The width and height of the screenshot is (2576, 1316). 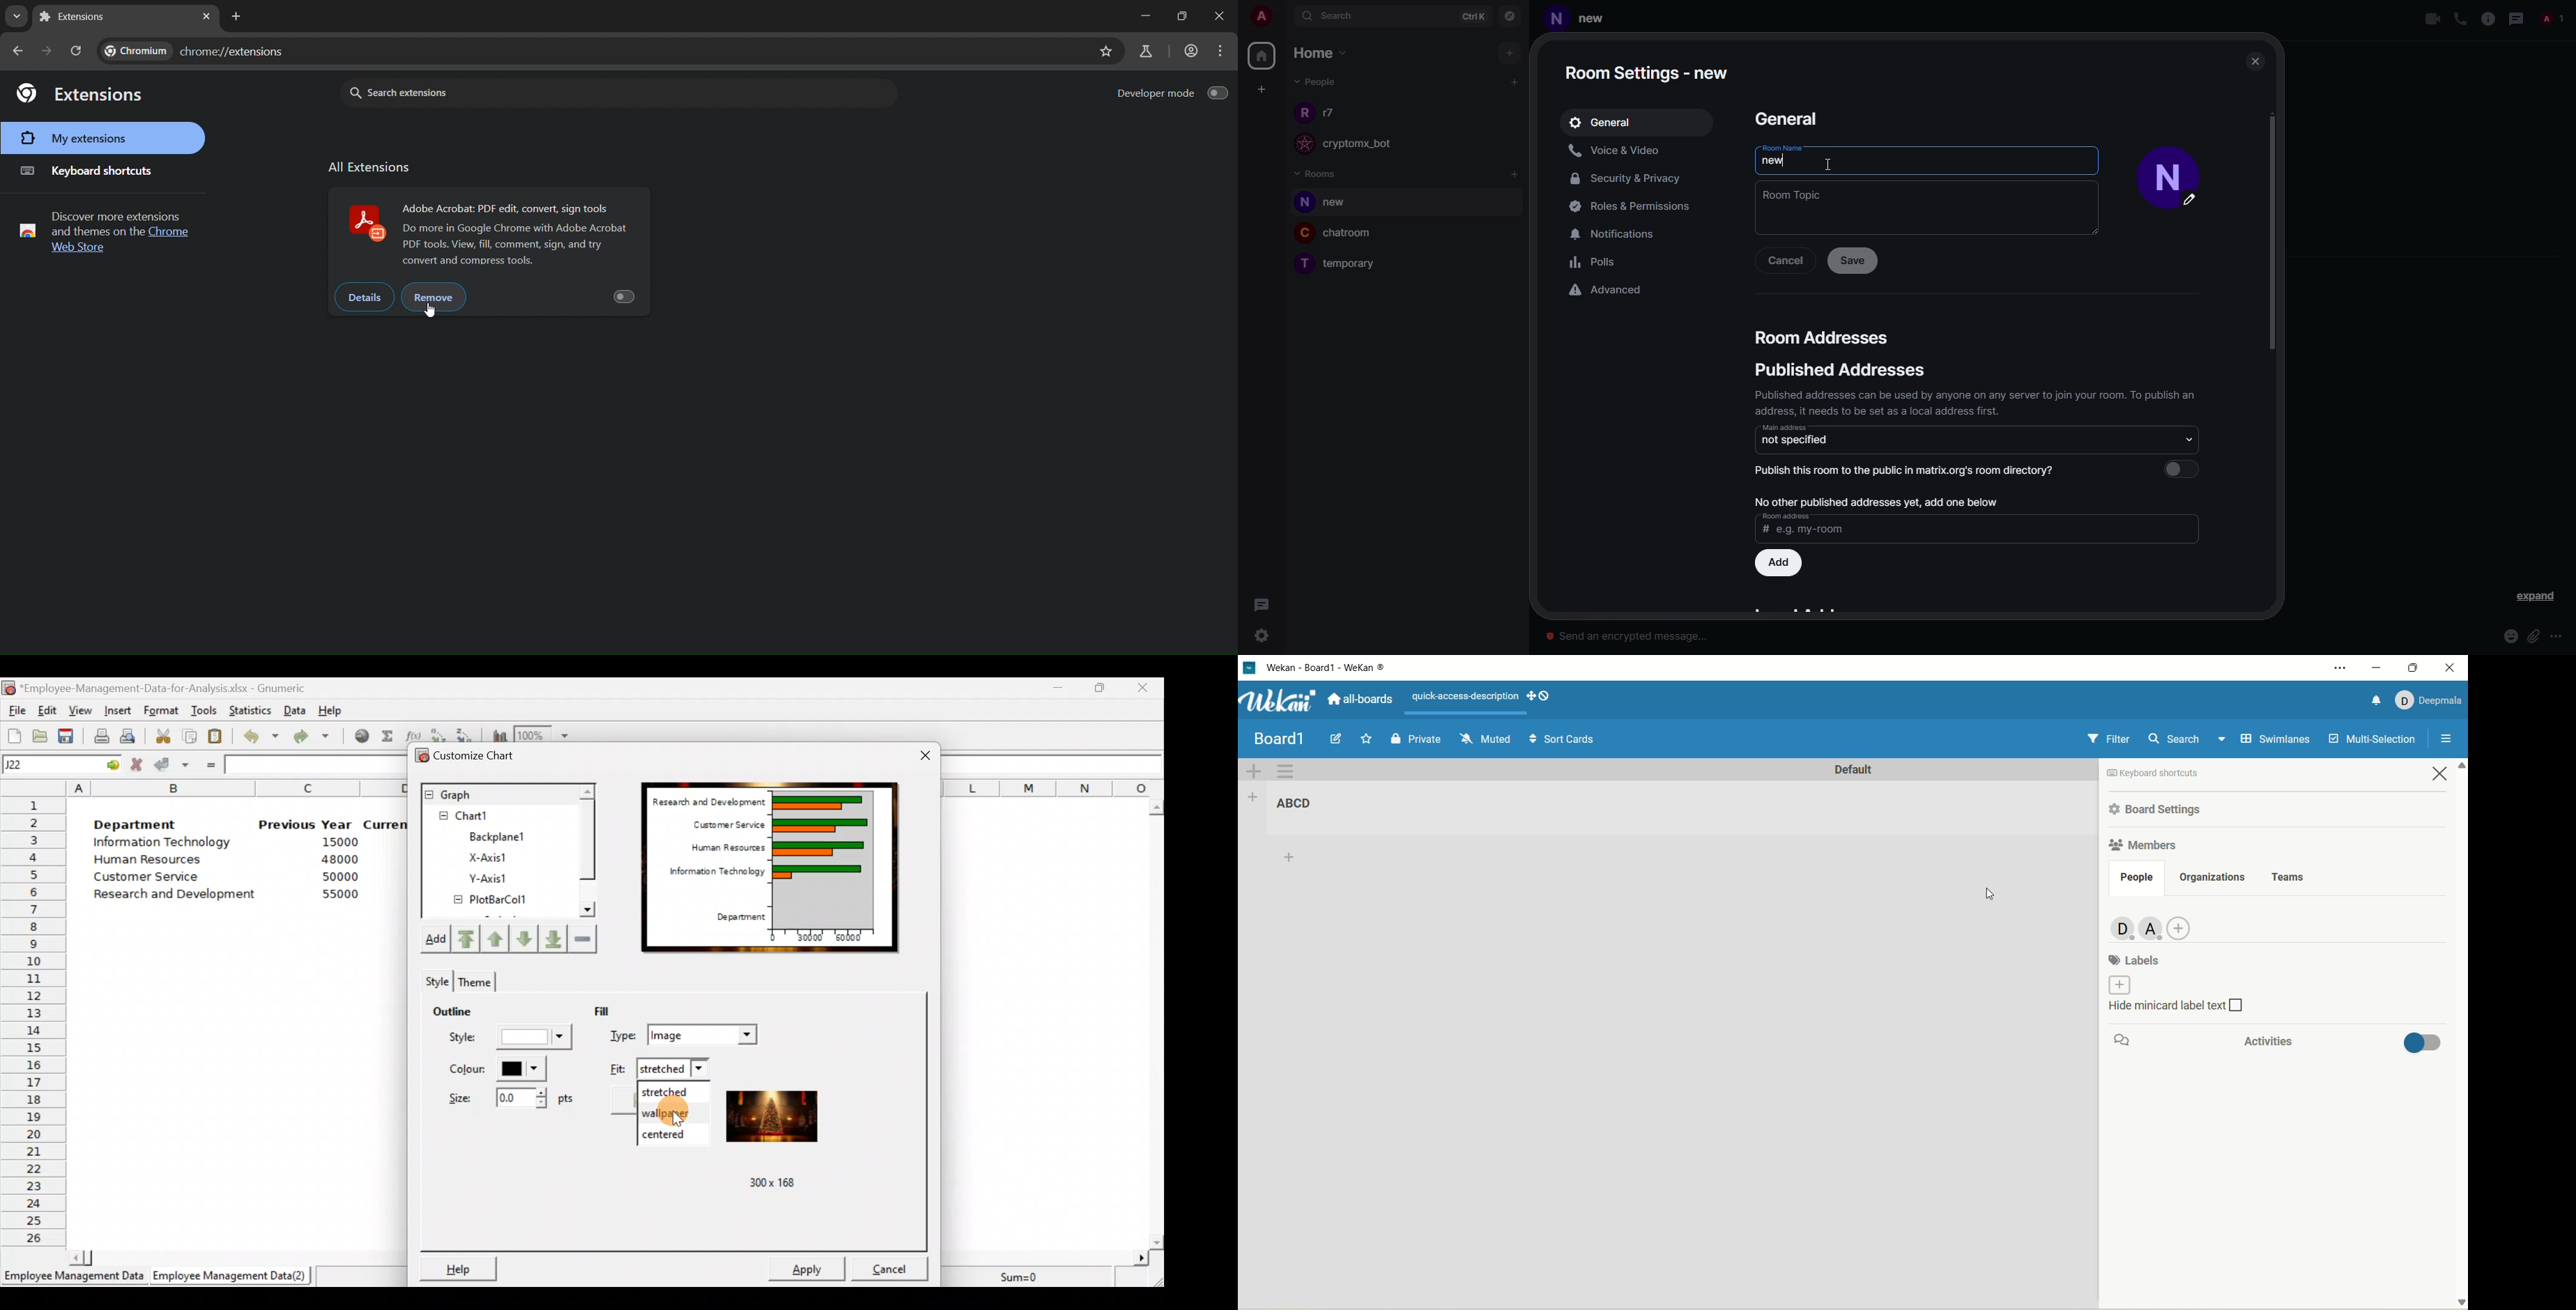 I want to click on Format, so click(x=163, y=709).